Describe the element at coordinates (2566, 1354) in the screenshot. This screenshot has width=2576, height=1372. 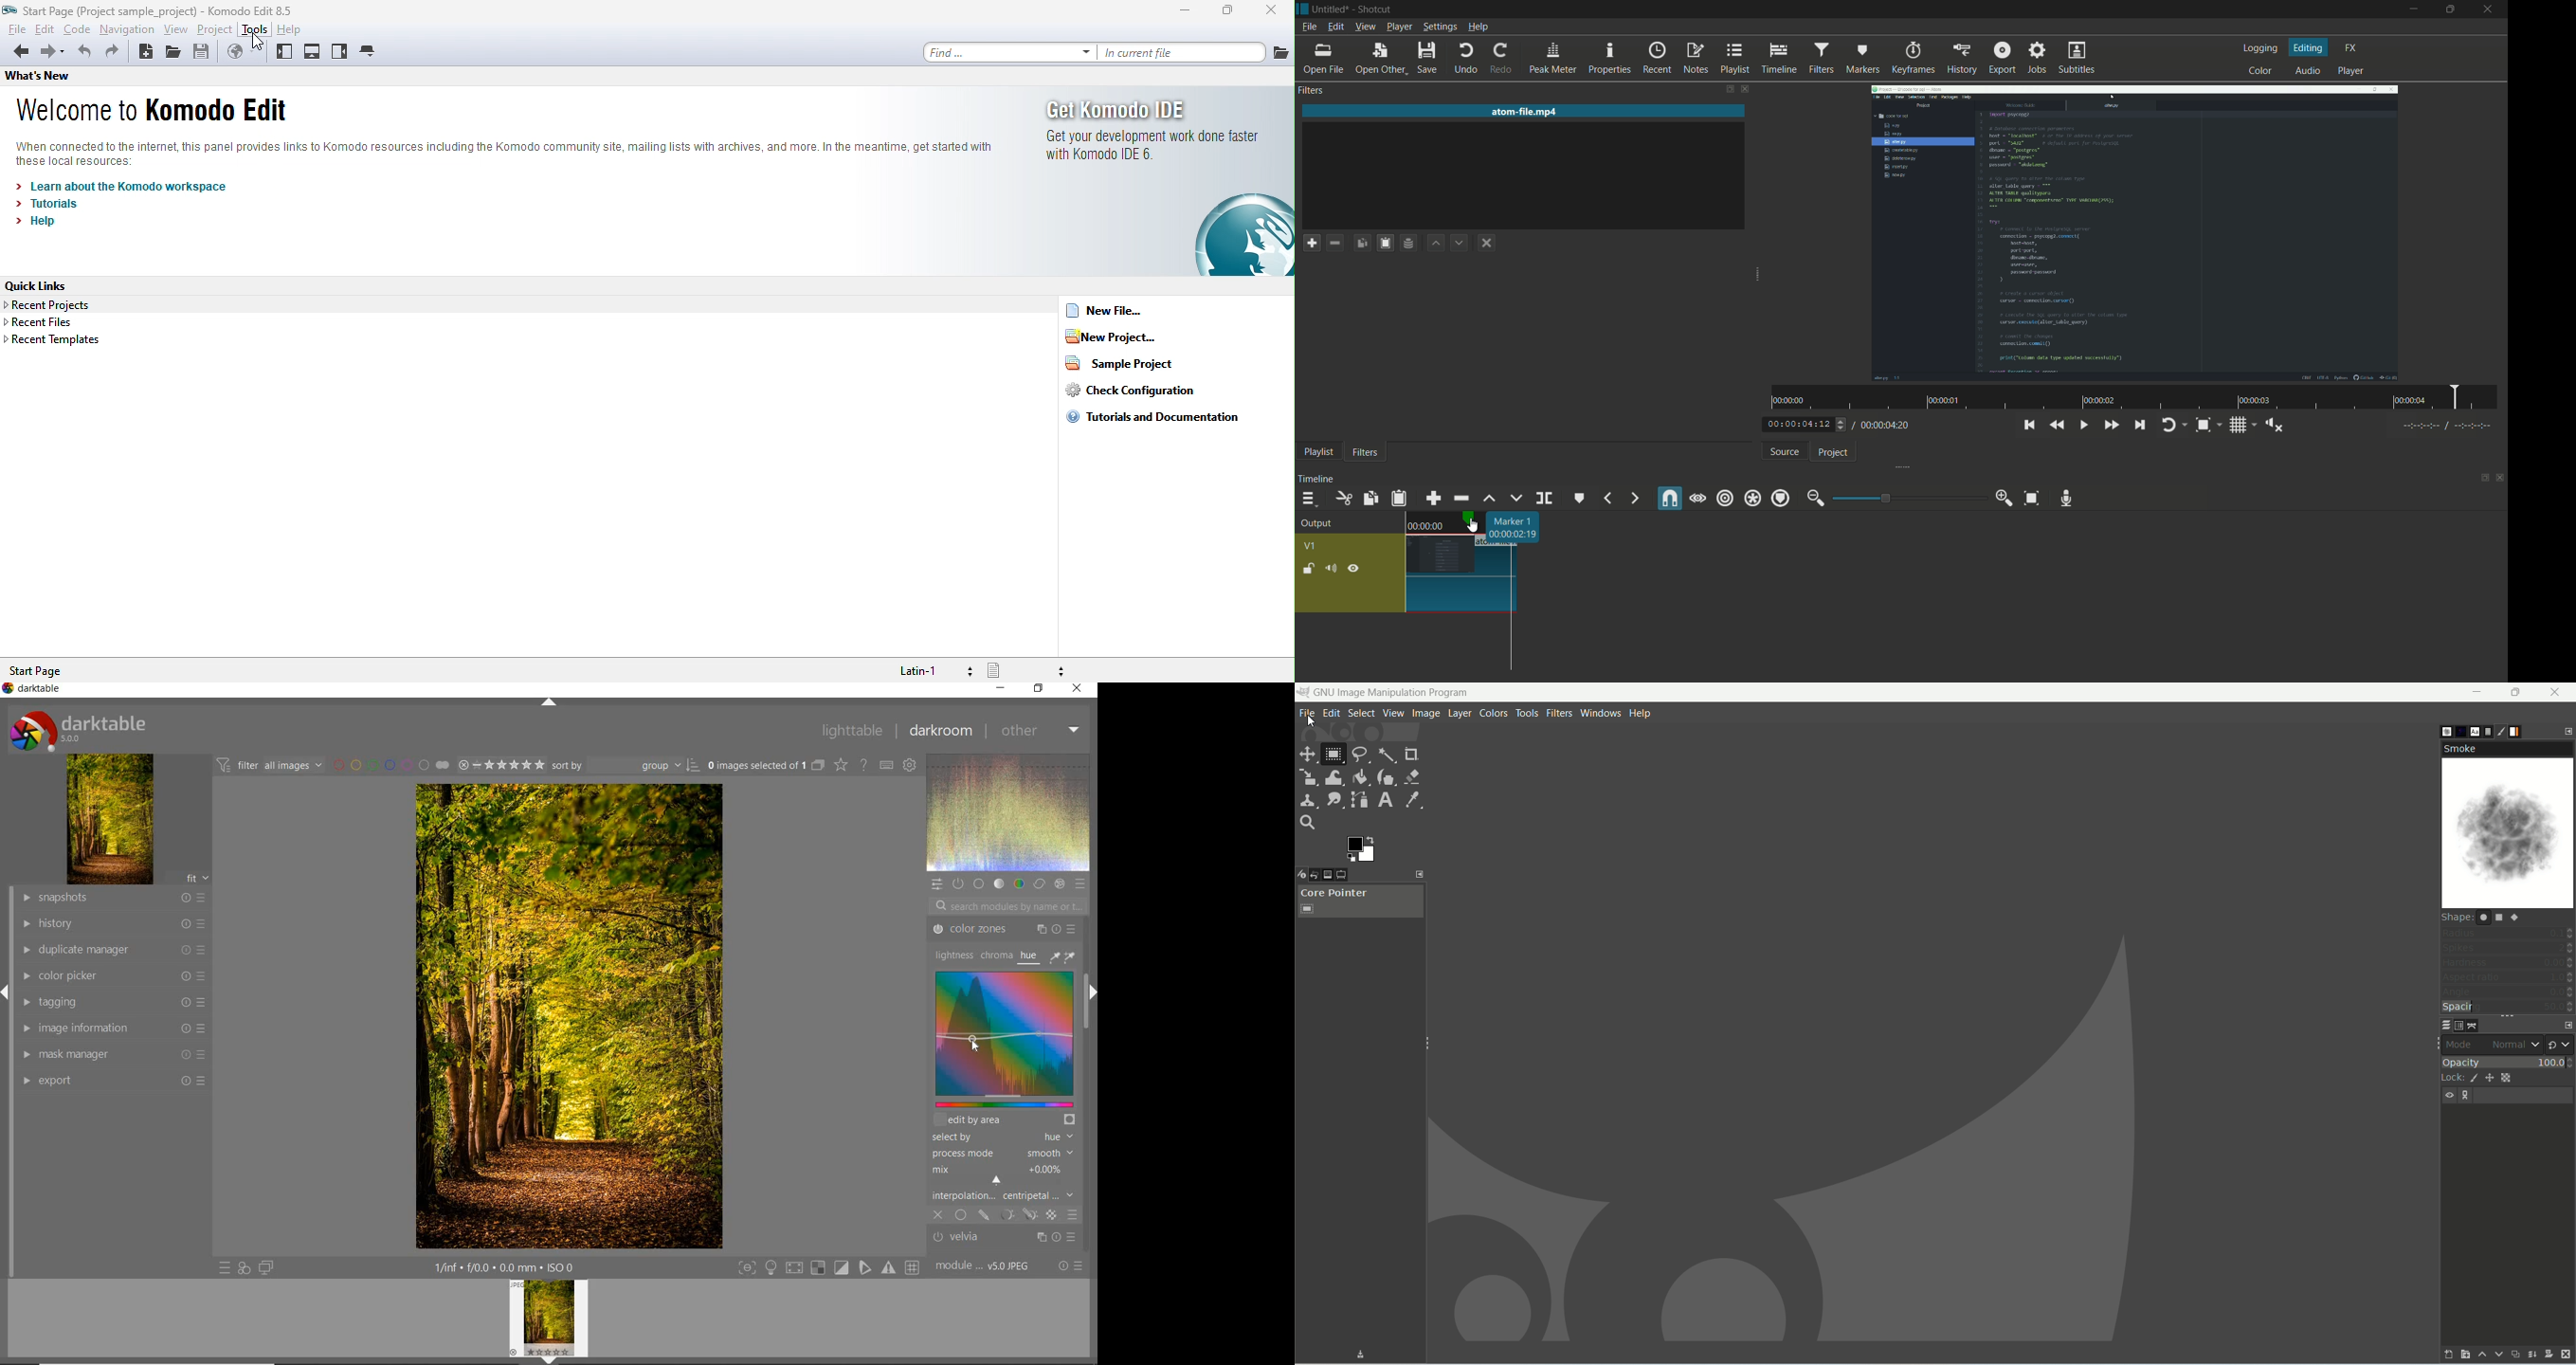
I see `delete` at that location.